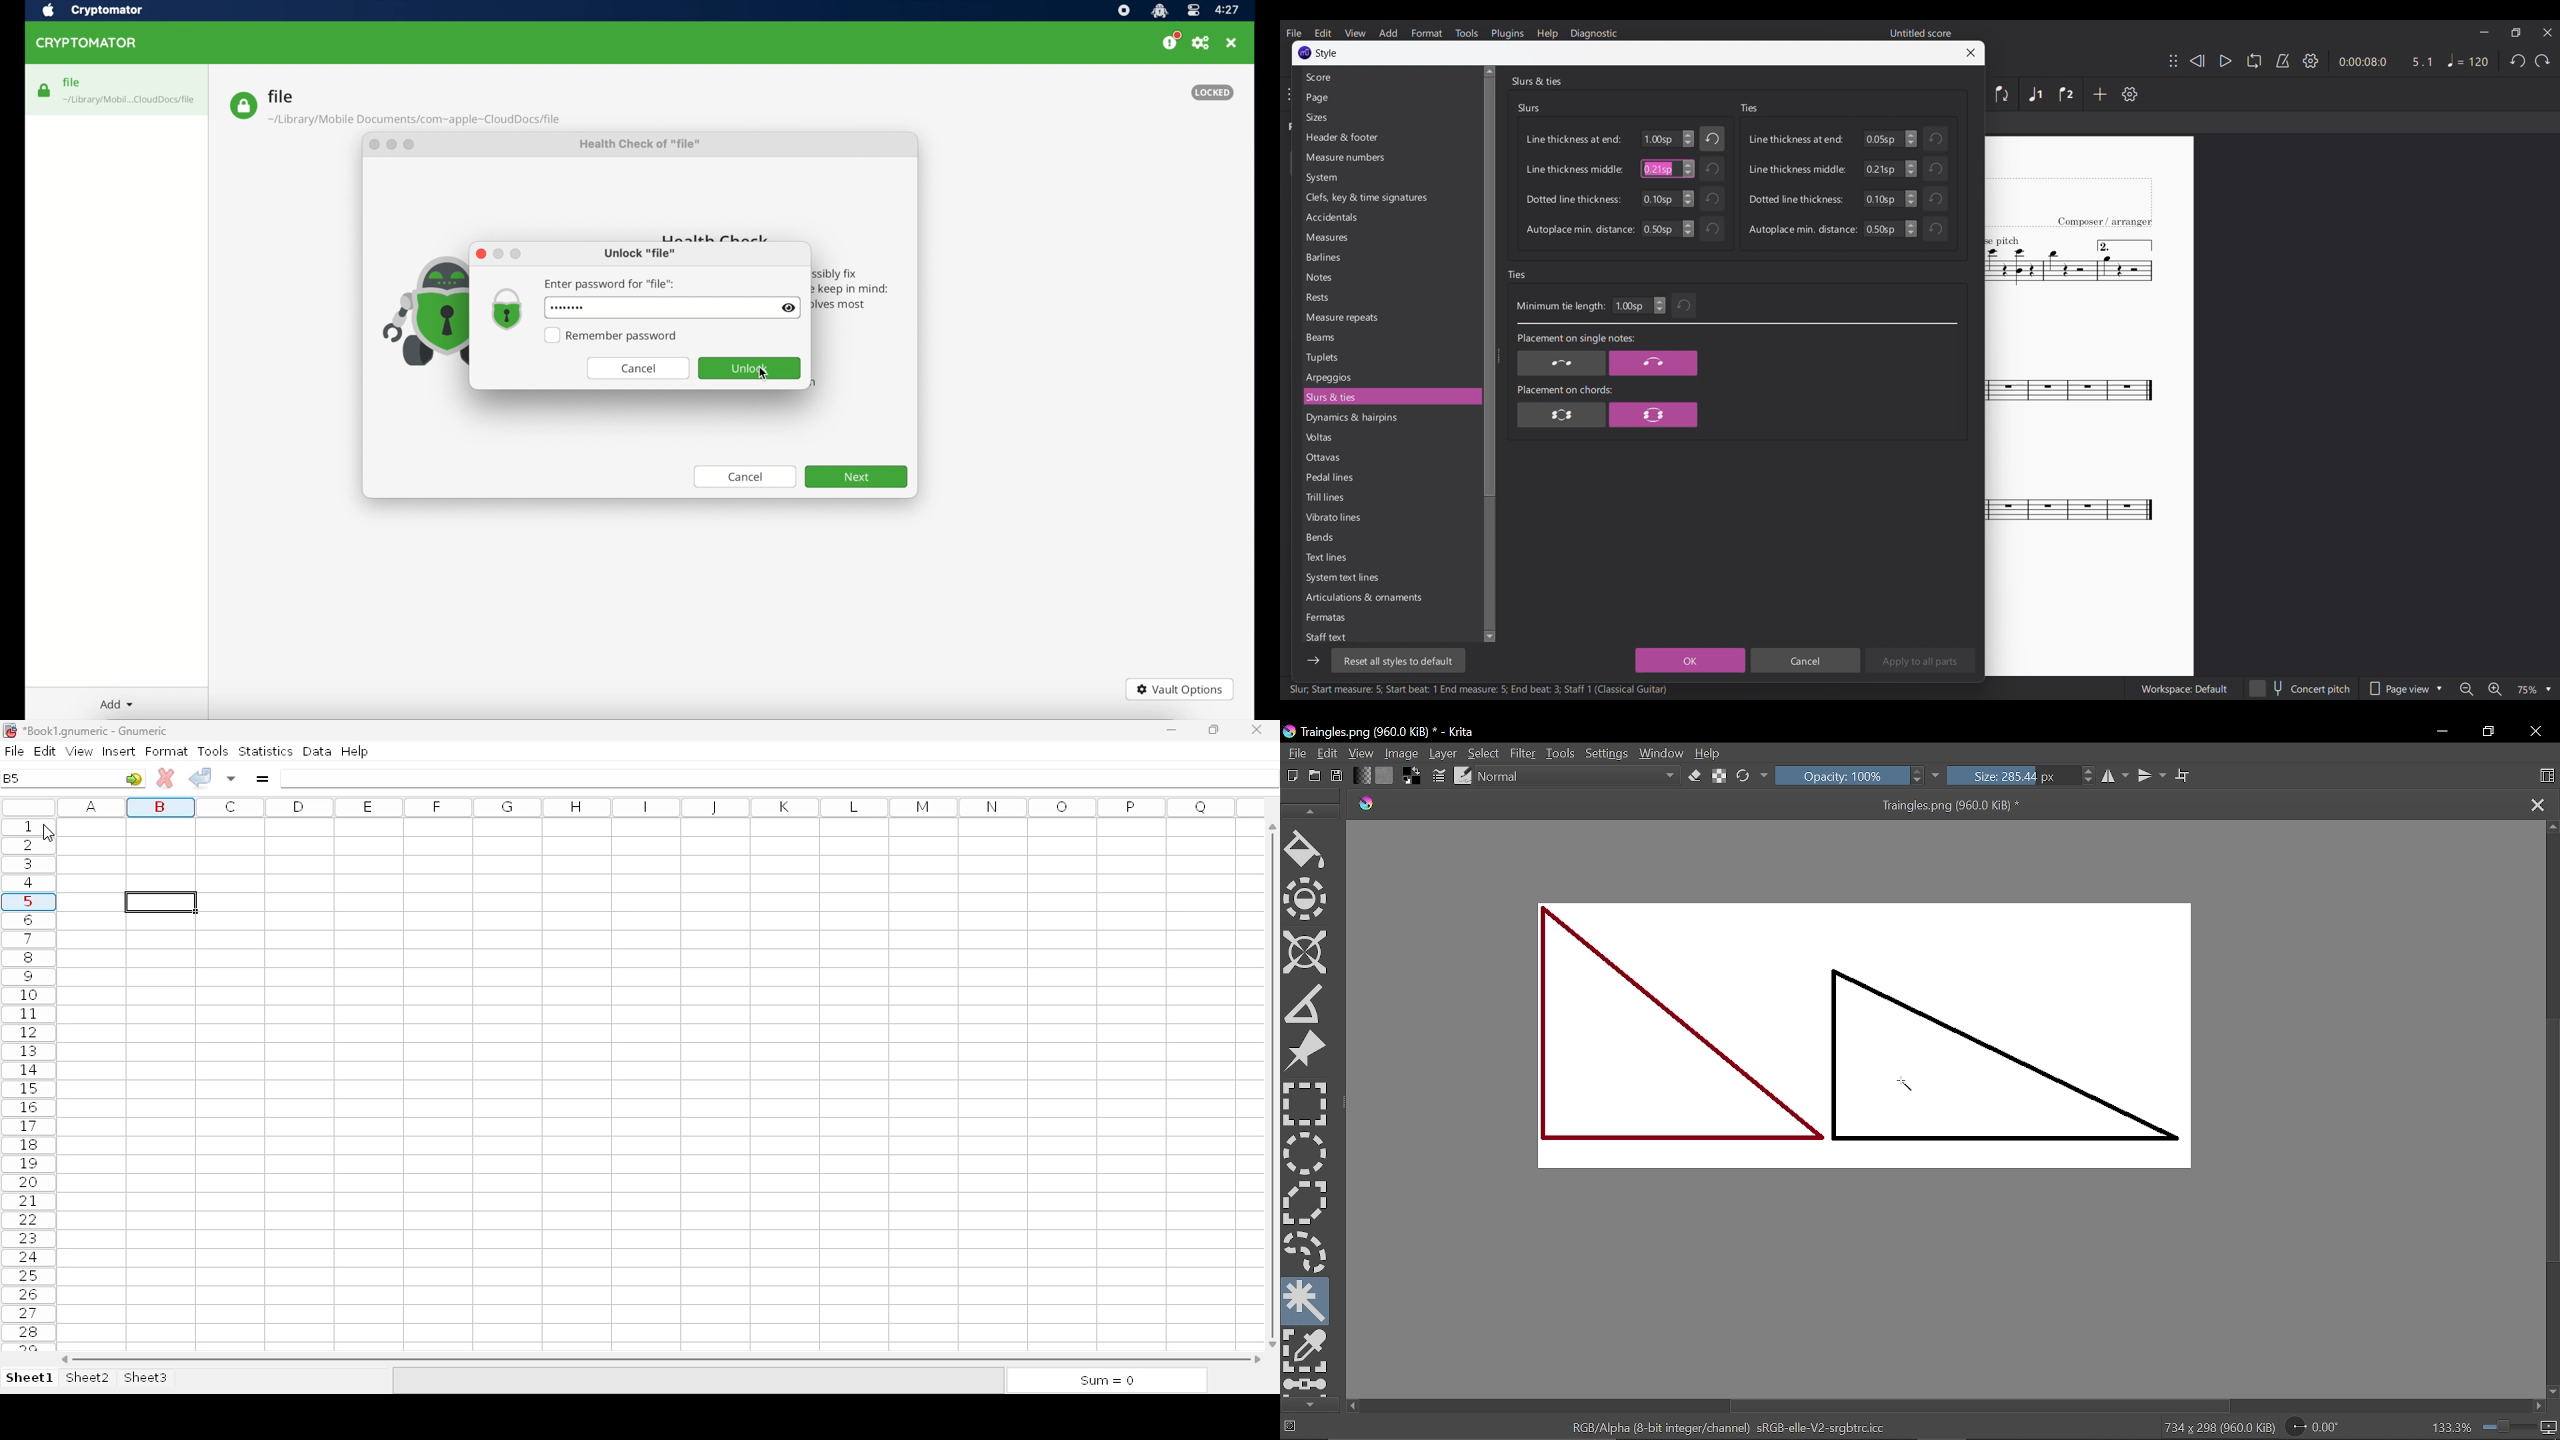 Image resolution: width=2576 pixels, height=1456 pixels. I want to click on enter formula, so click(261, 778).